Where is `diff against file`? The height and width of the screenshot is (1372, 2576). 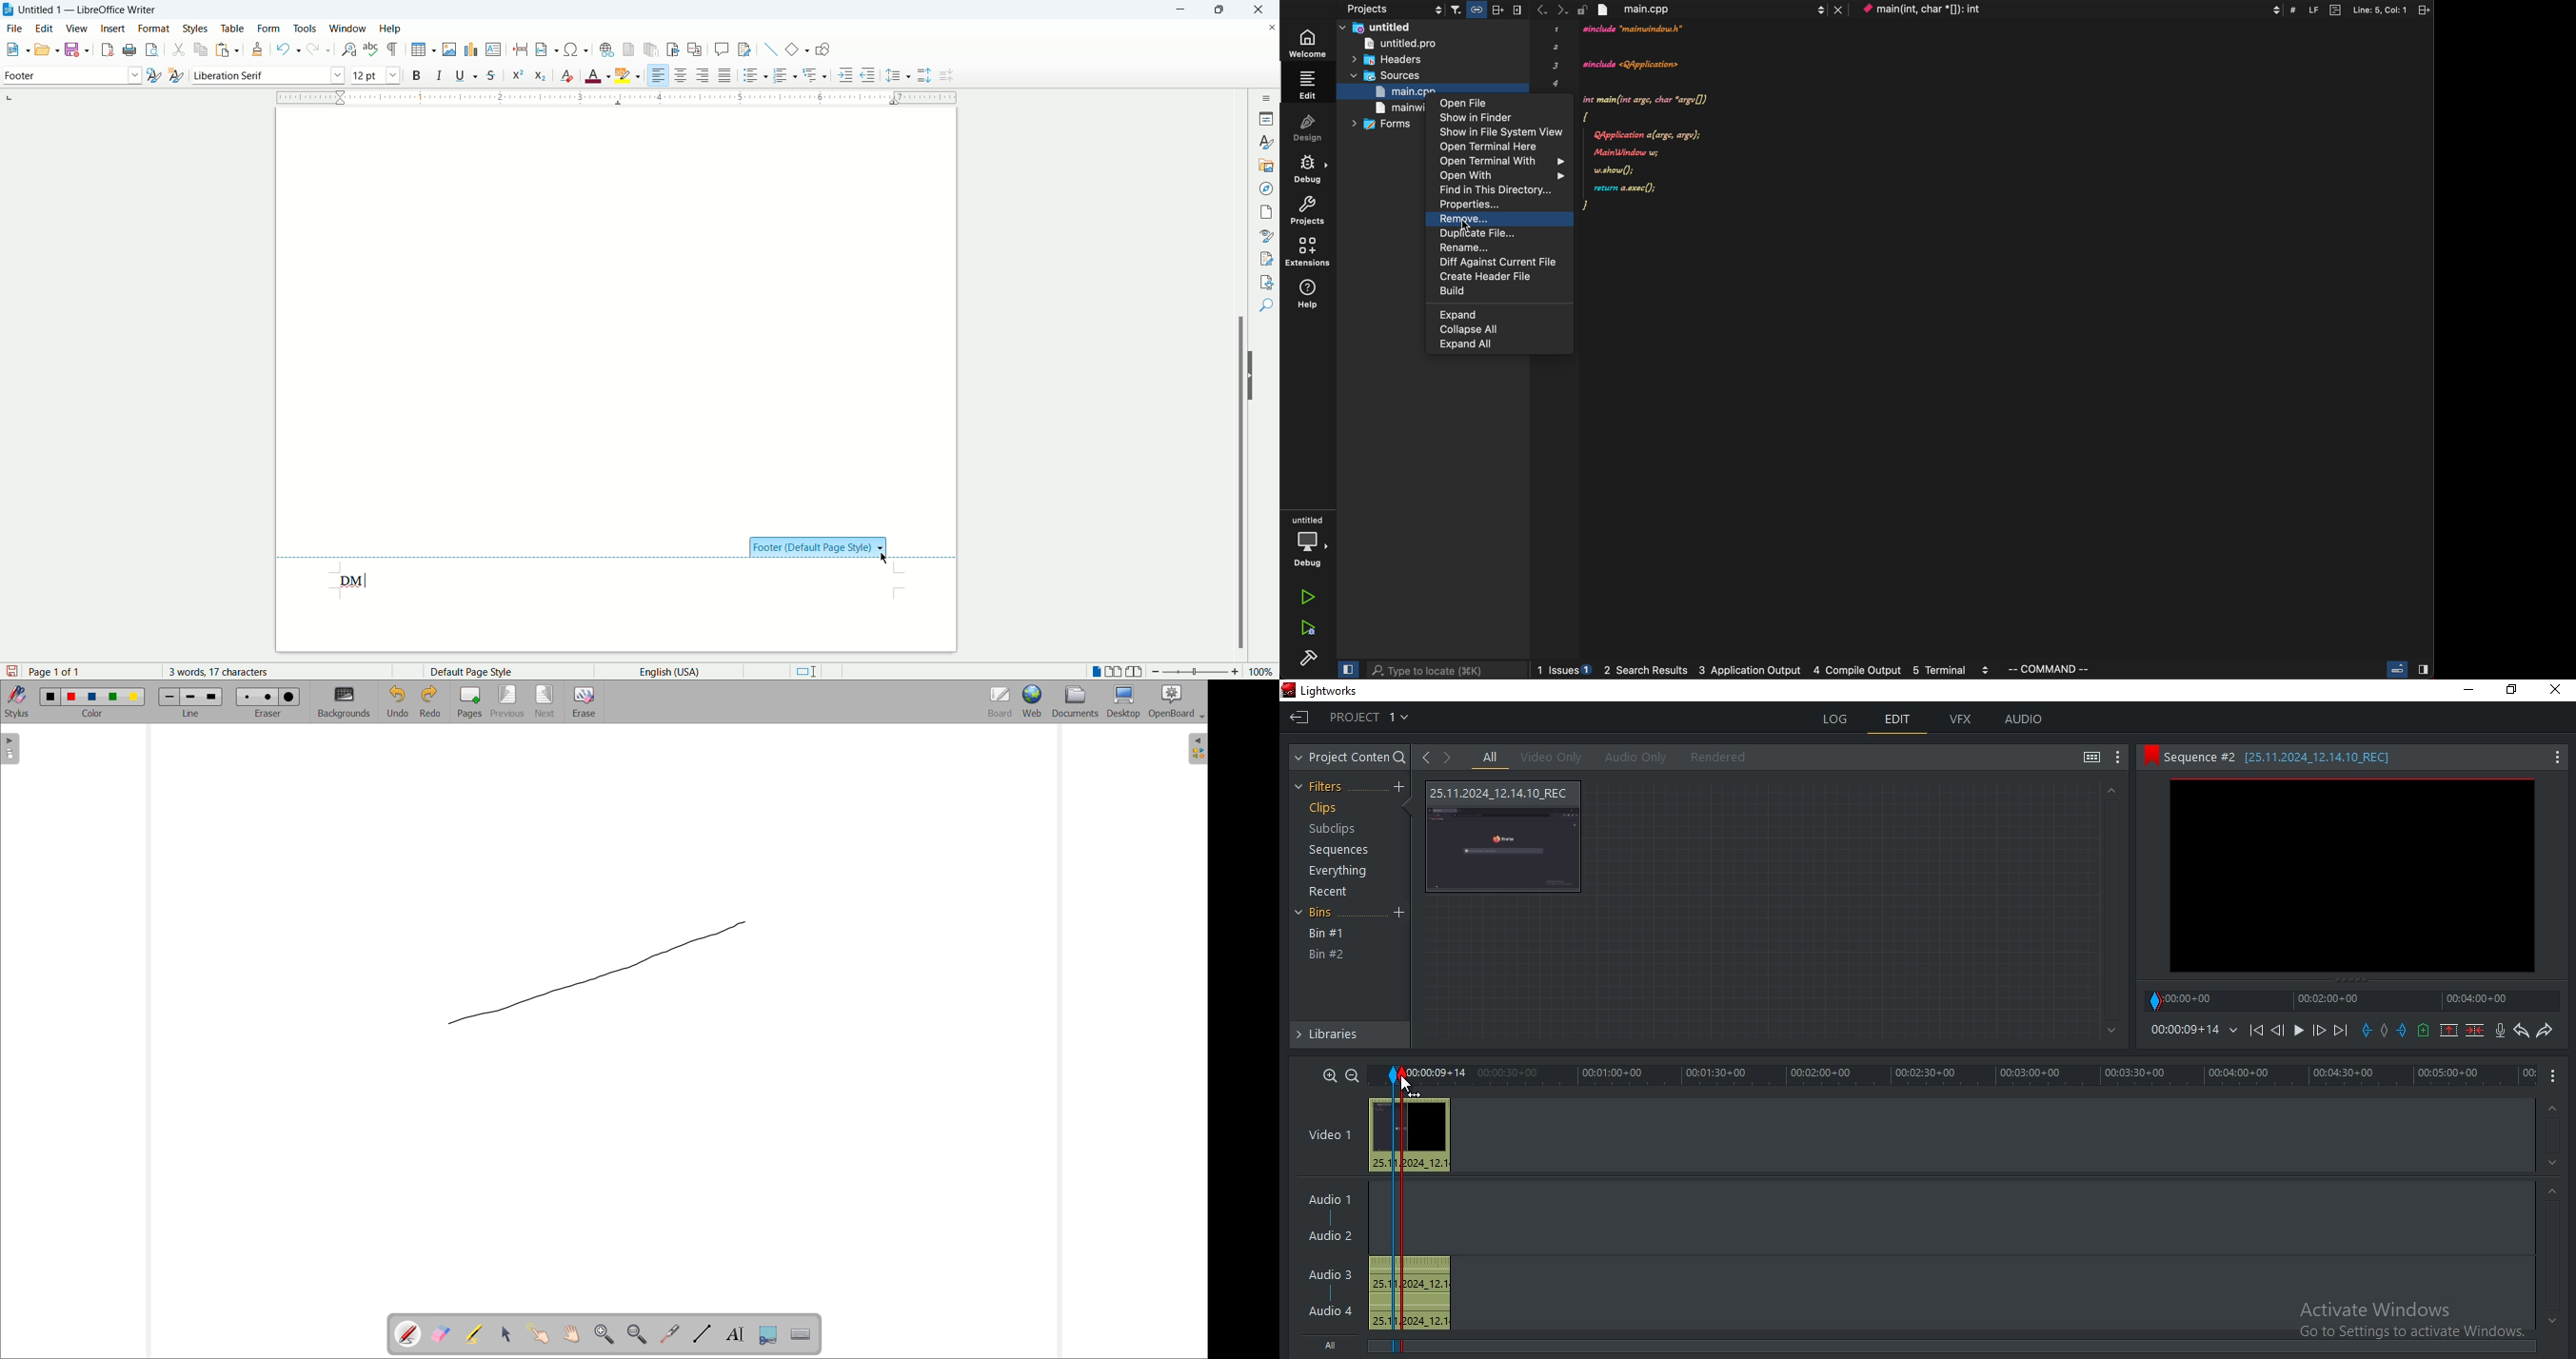 diff against file is located at coordinates (1497, 263).